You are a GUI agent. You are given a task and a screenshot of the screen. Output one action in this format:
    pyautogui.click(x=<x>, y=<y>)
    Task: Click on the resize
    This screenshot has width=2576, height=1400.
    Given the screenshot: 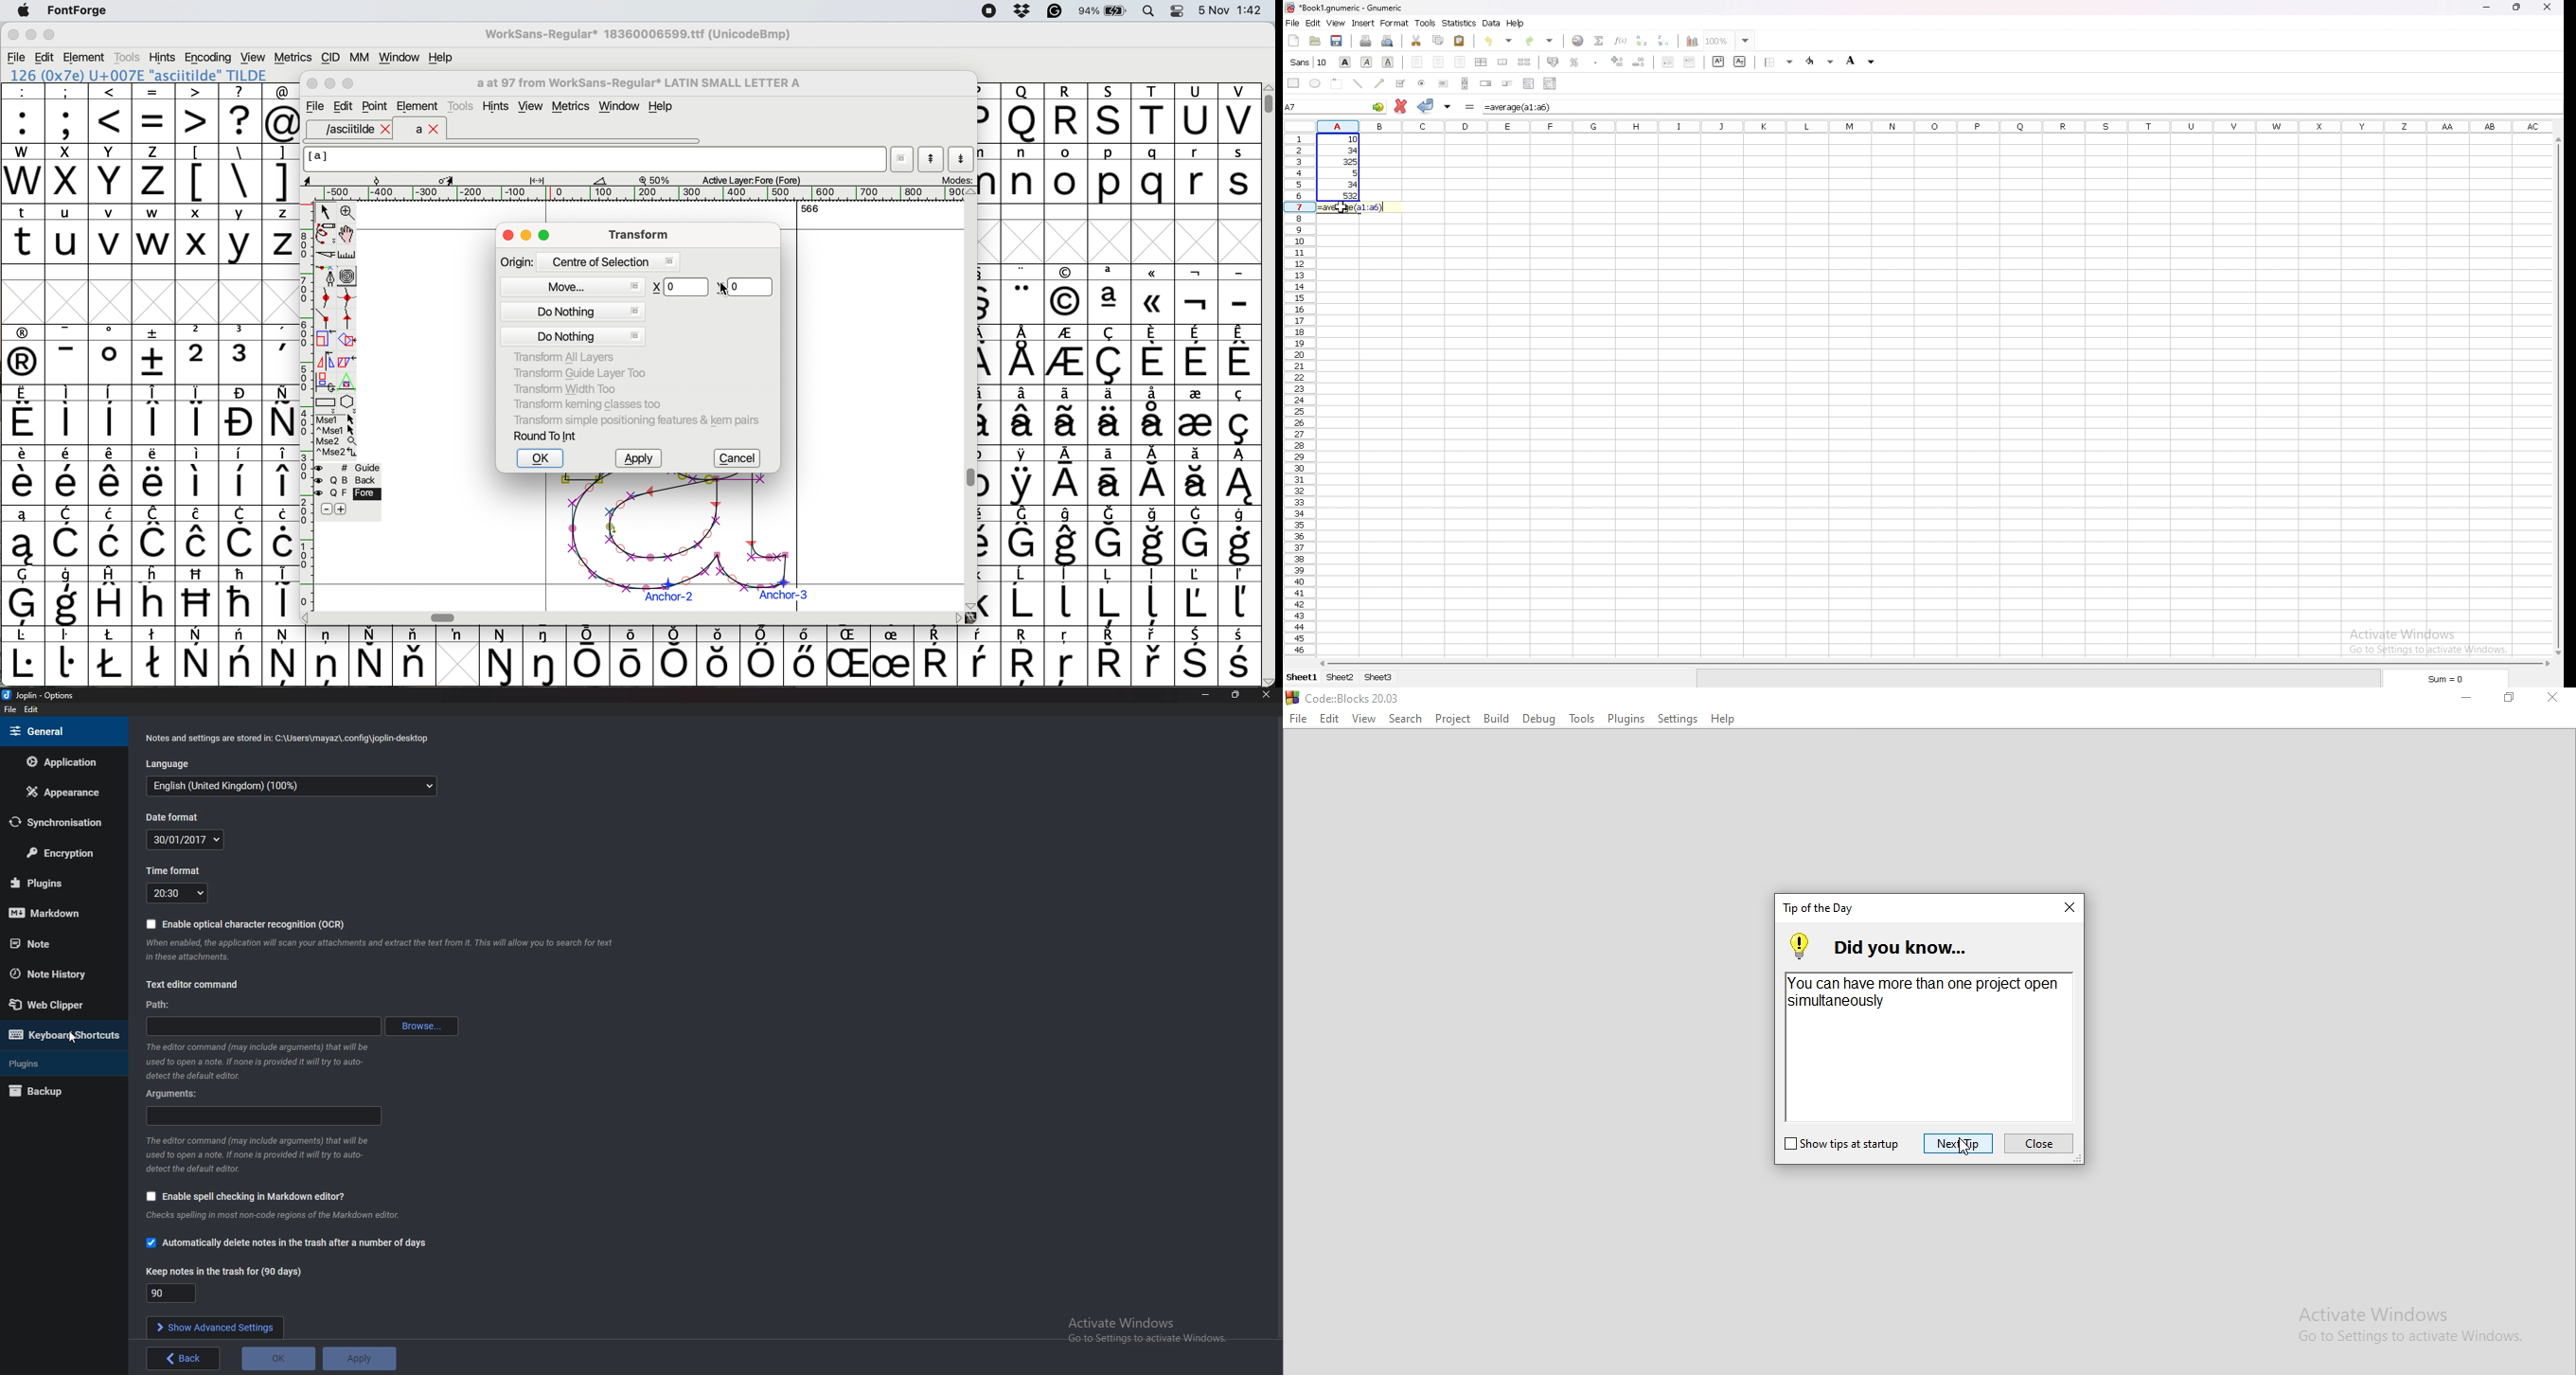 What is the action you would take?
    pyautogui.click(x=1237, y=696)
    